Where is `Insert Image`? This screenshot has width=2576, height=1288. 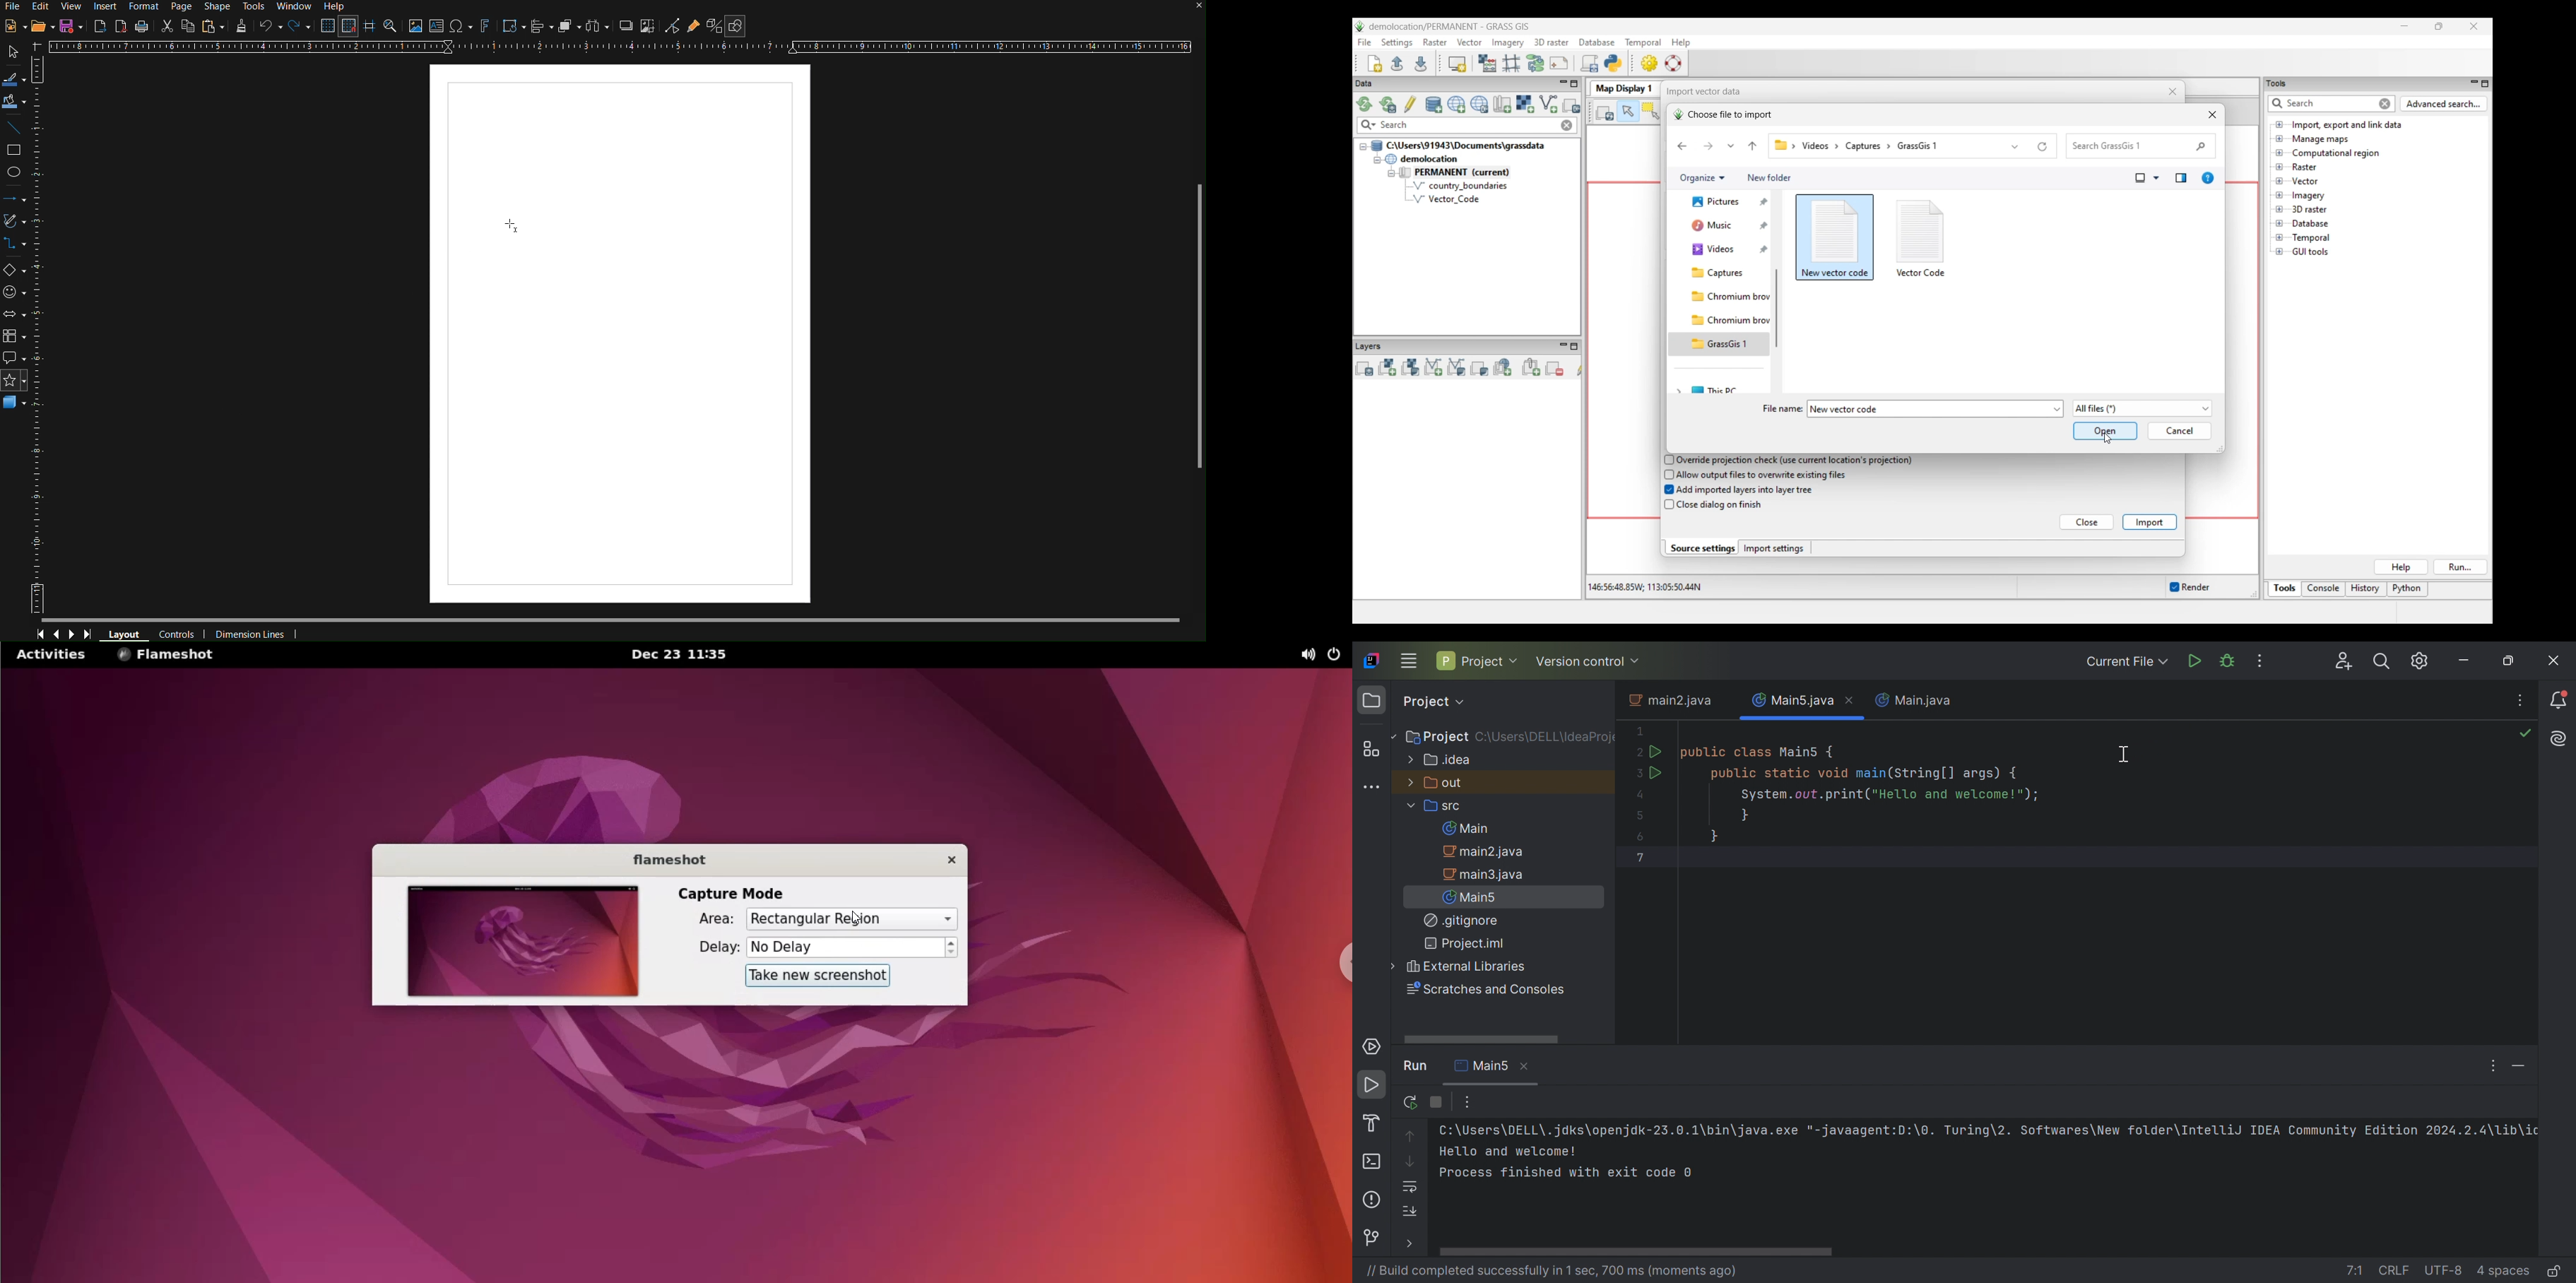 Insert Image is located at coordinates (416, 28).